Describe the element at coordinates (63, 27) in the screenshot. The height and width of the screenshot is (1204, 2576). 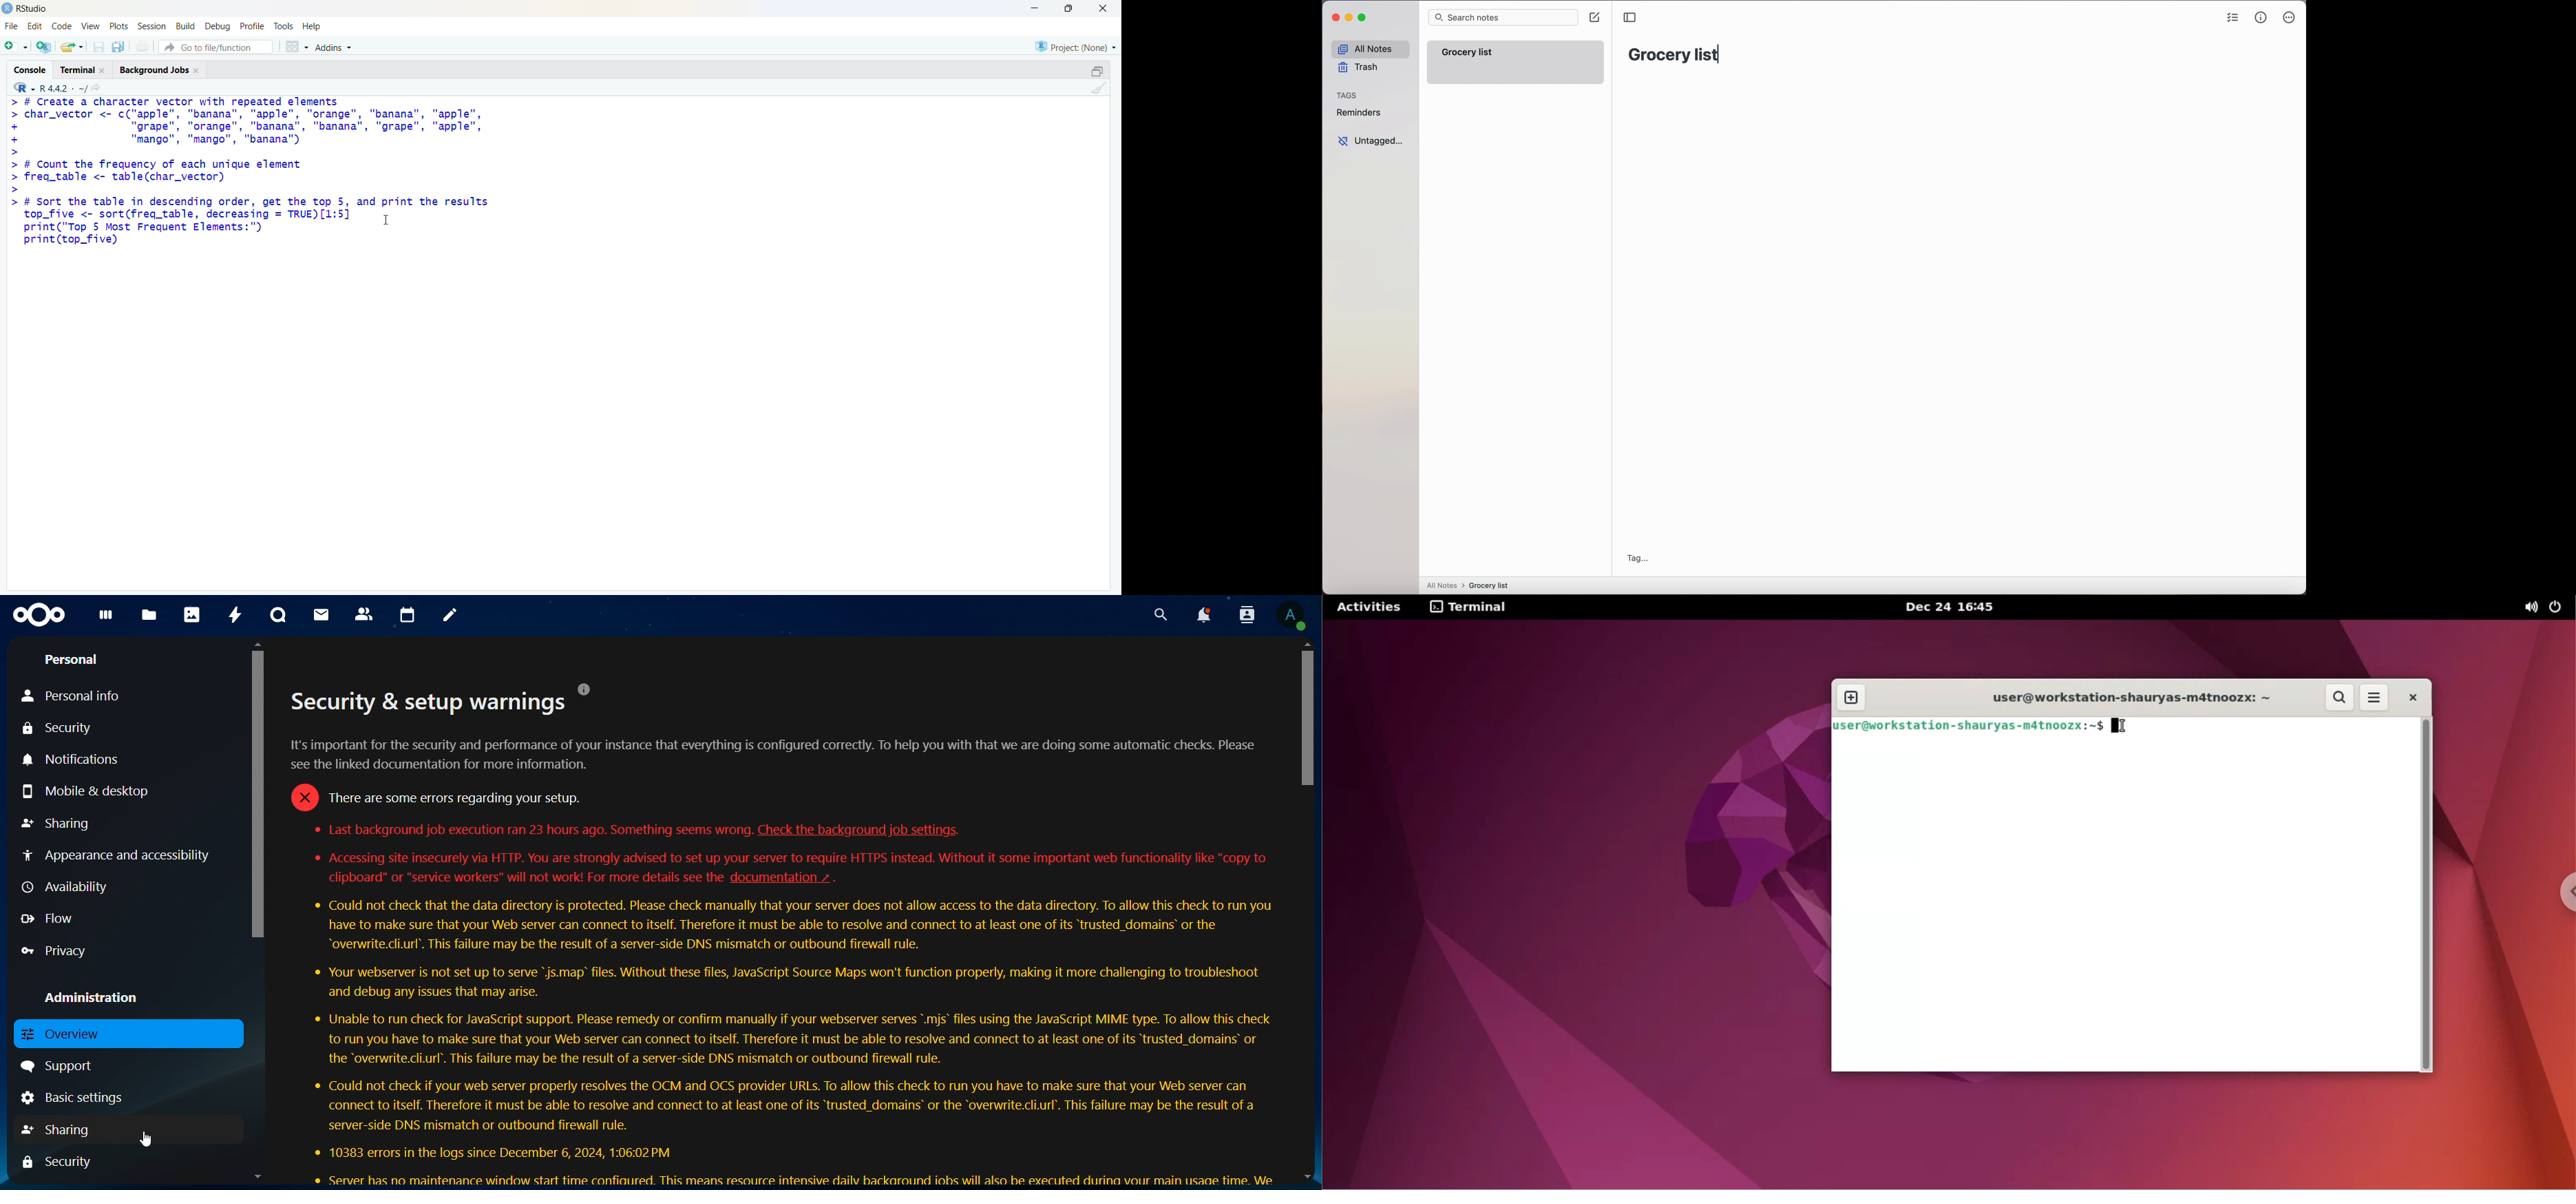
I see `Code` at that location.